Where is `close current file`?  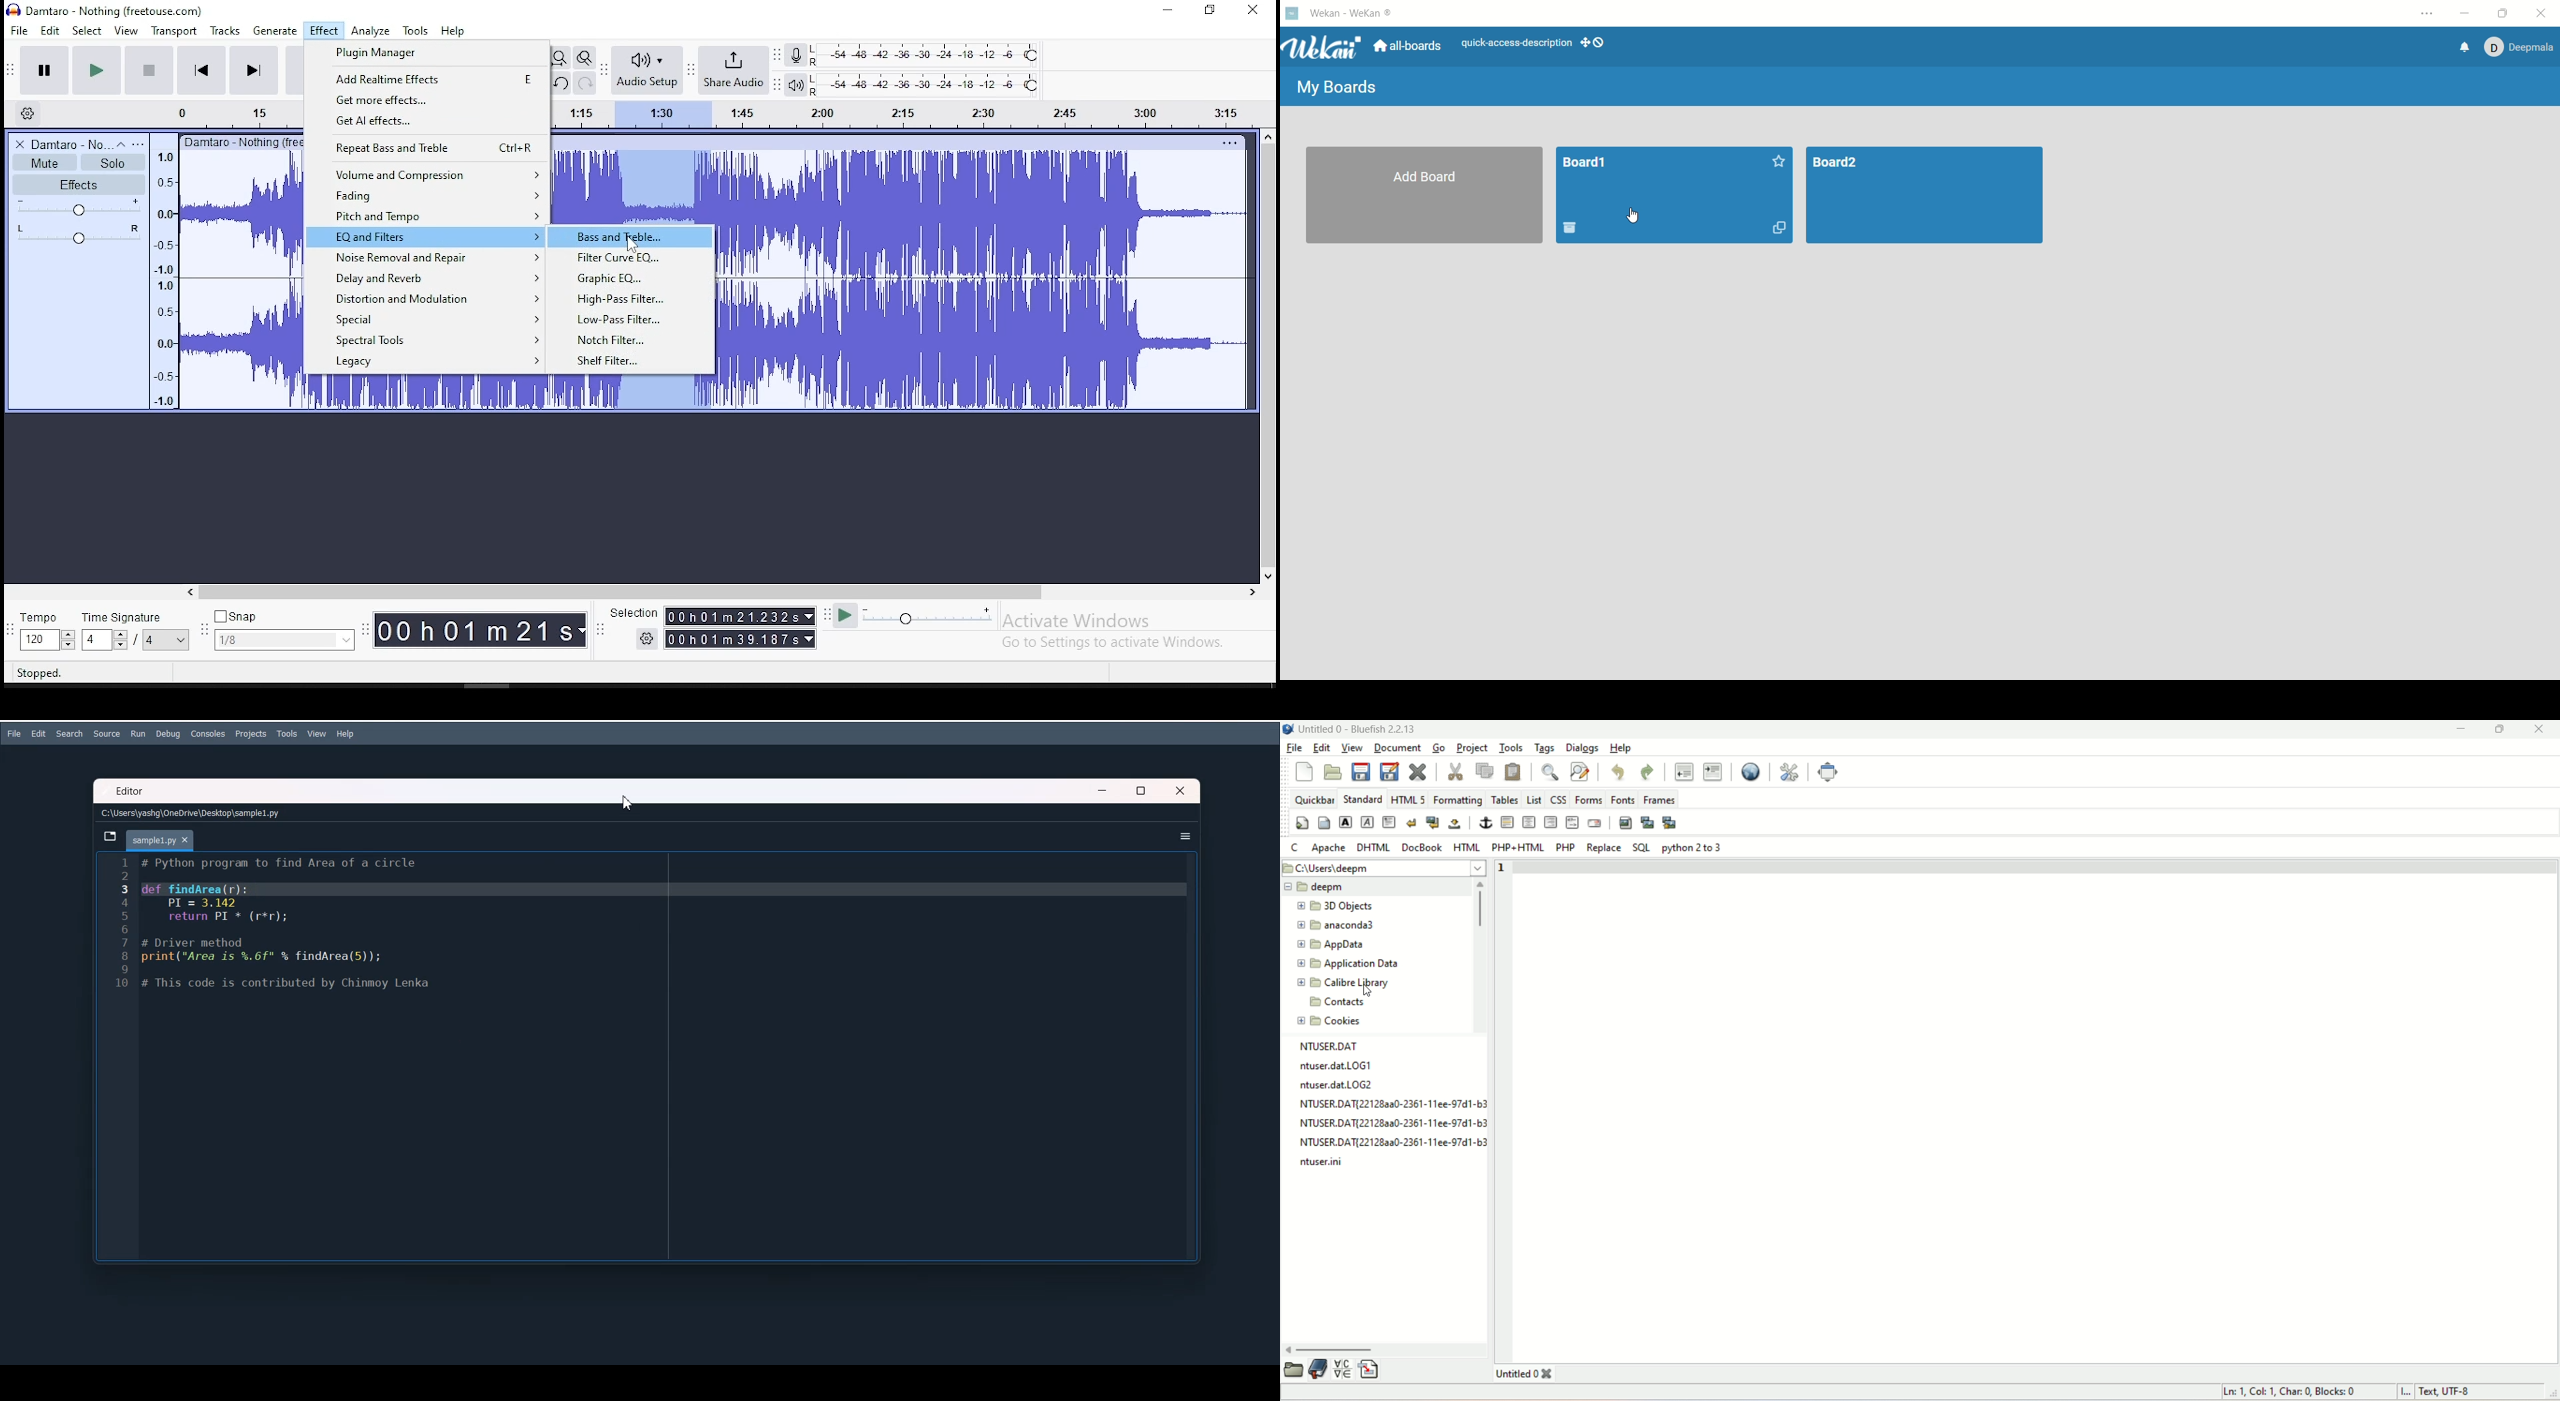
close current file is located at coordinates (1417, 770).